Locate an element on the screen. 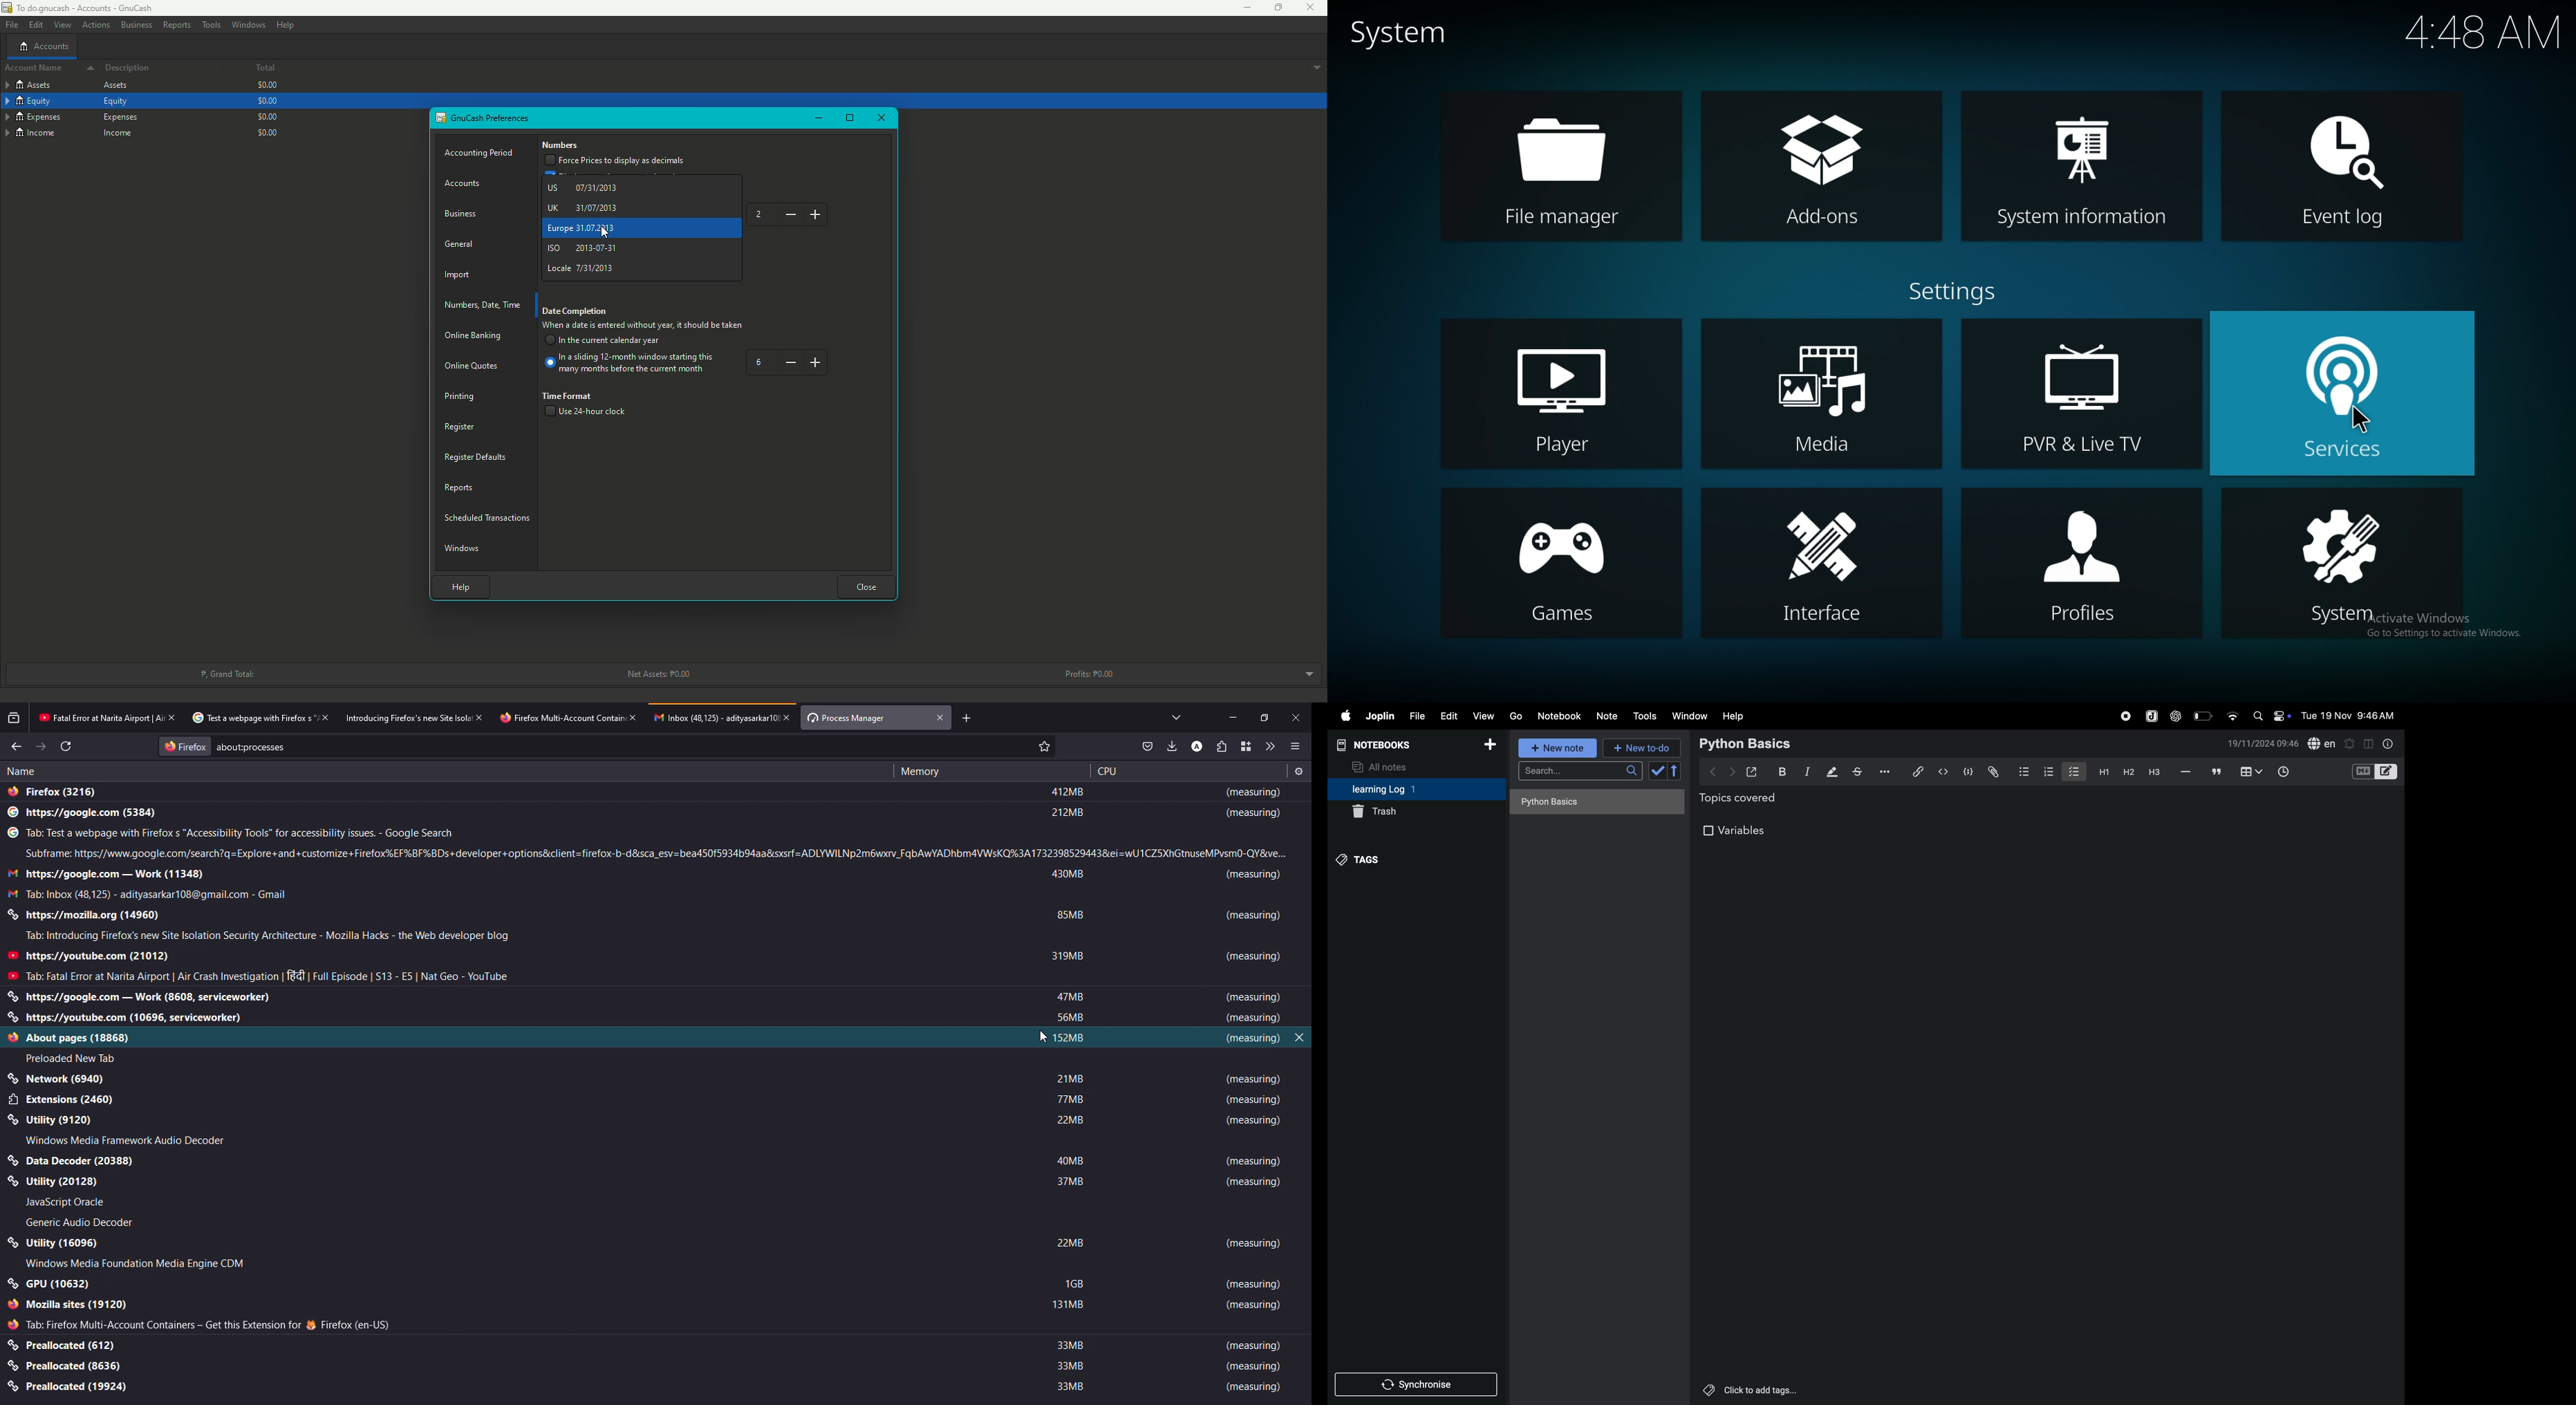 This screenshot has height=1428, width=2576. 33 mb is located at coordinates (1065, 1366).